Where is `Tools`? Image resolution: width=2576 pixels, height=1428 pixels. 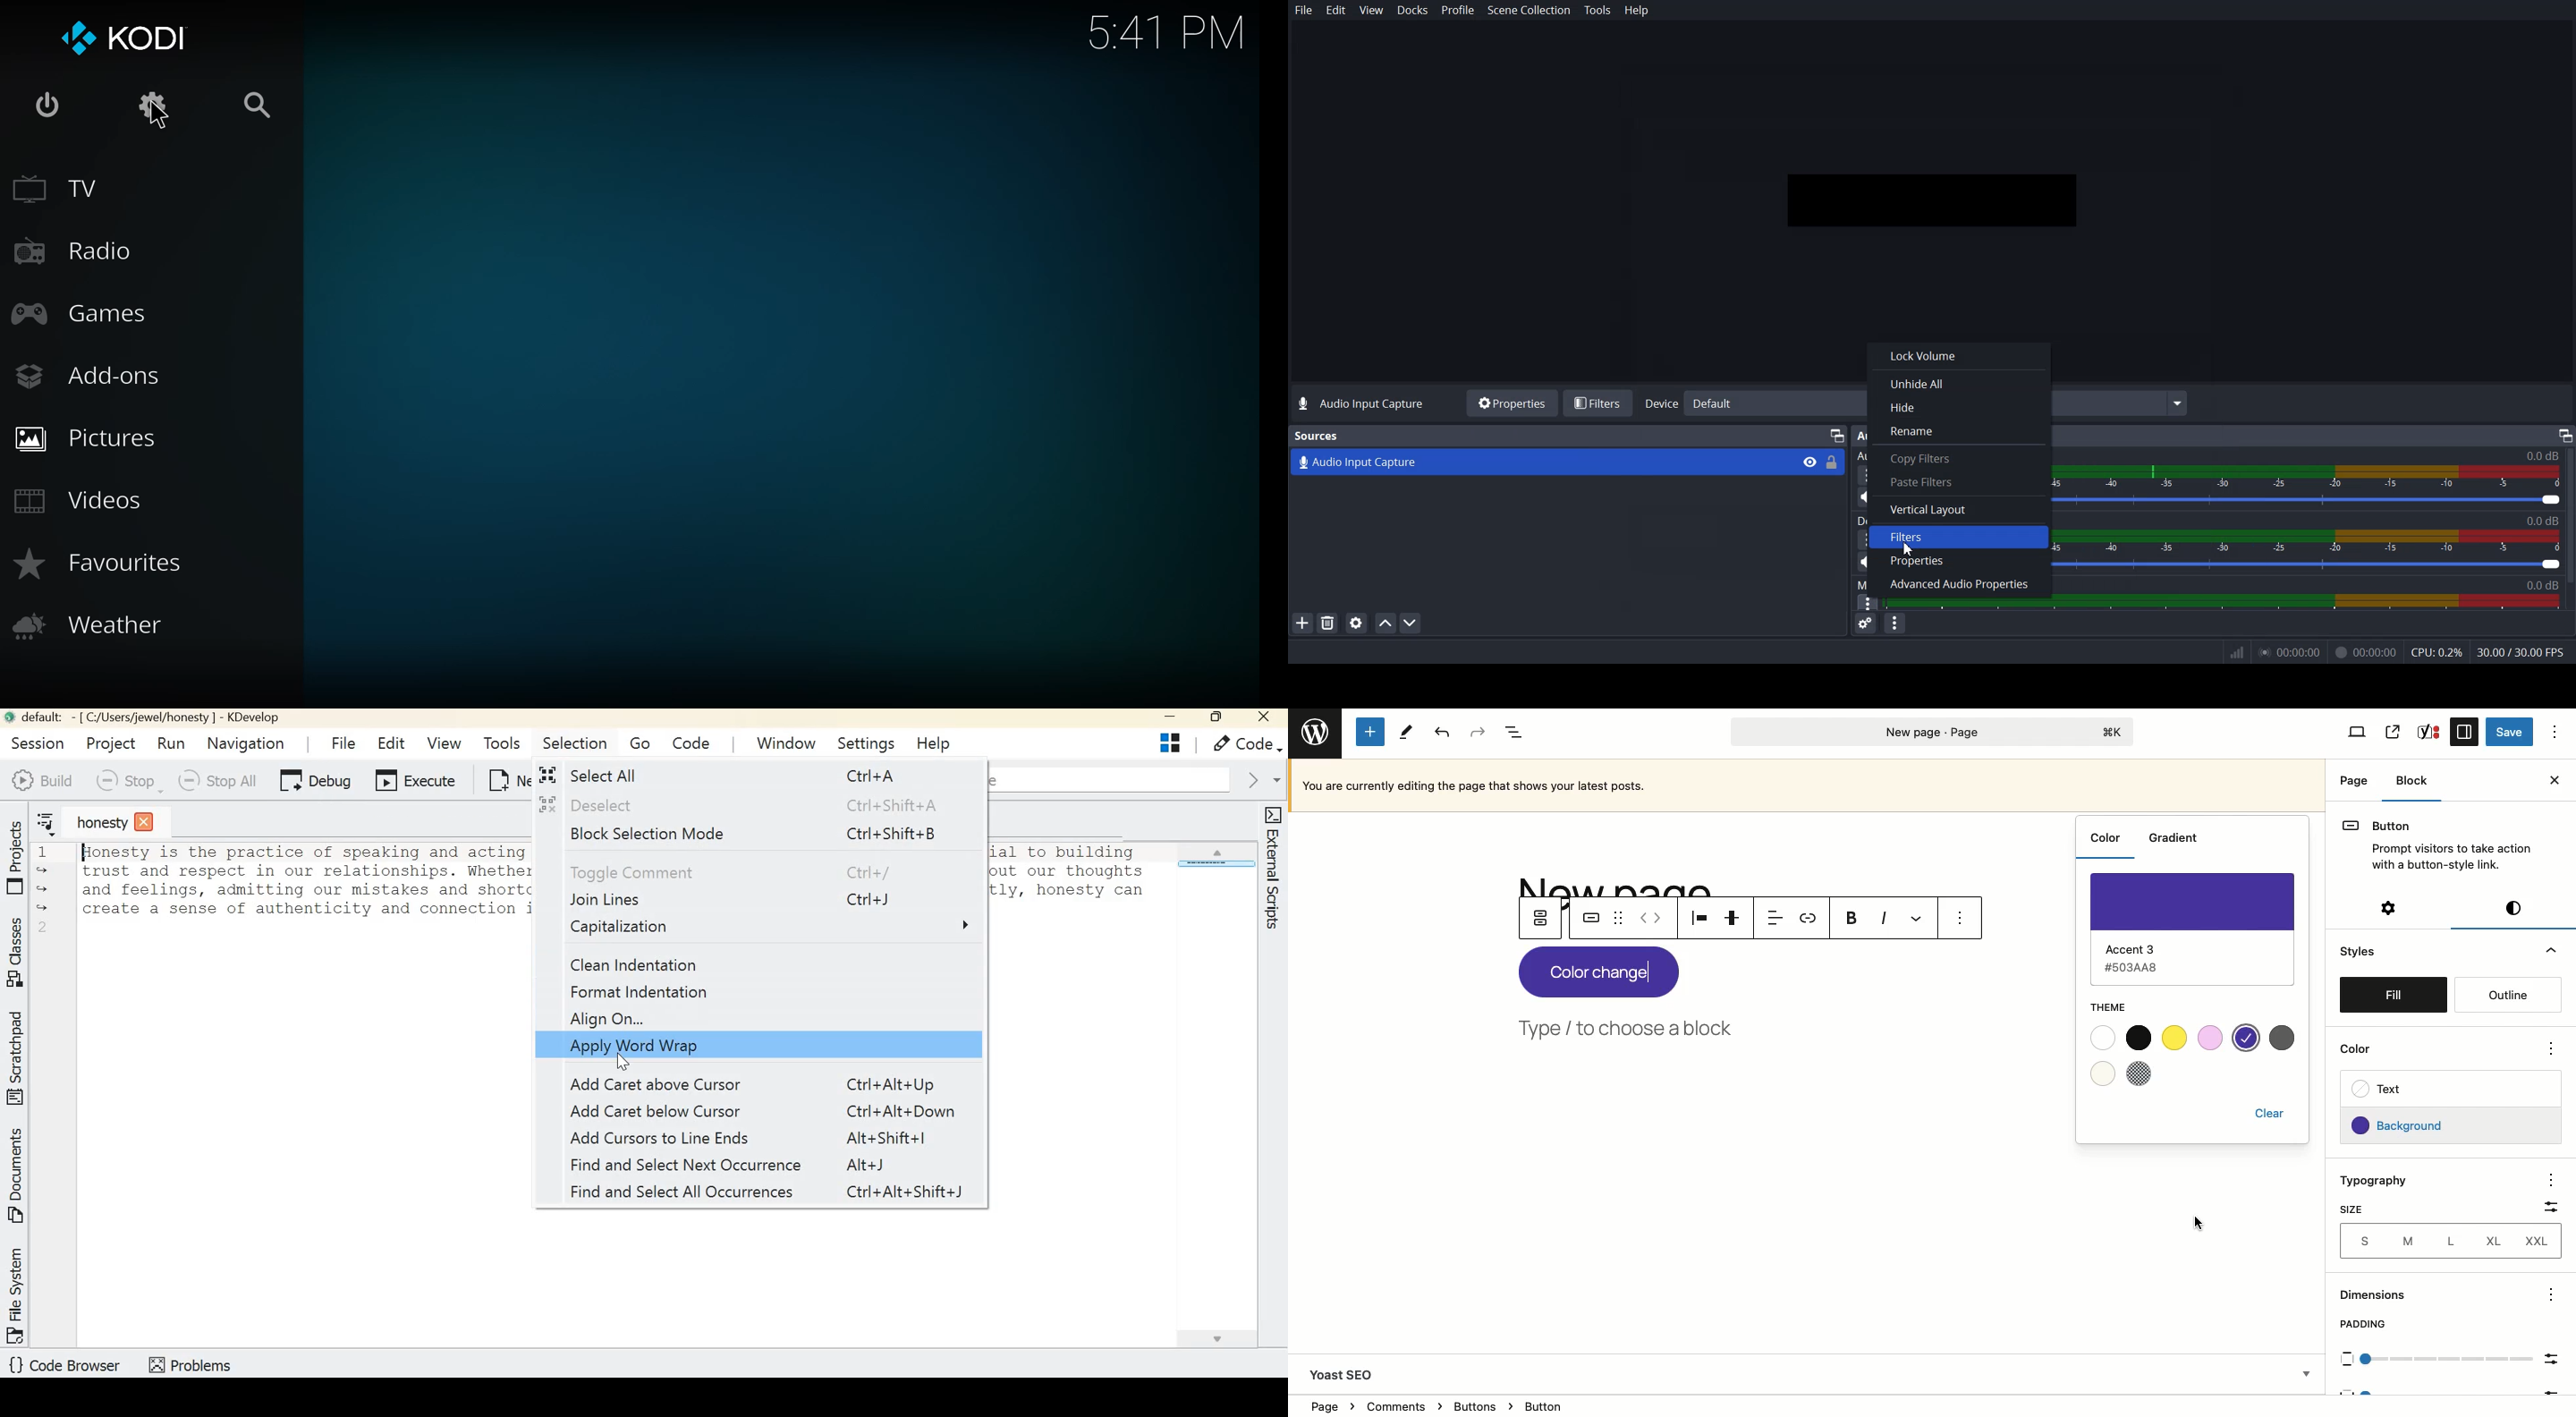 Tools is located at coordinates (1599, 11).